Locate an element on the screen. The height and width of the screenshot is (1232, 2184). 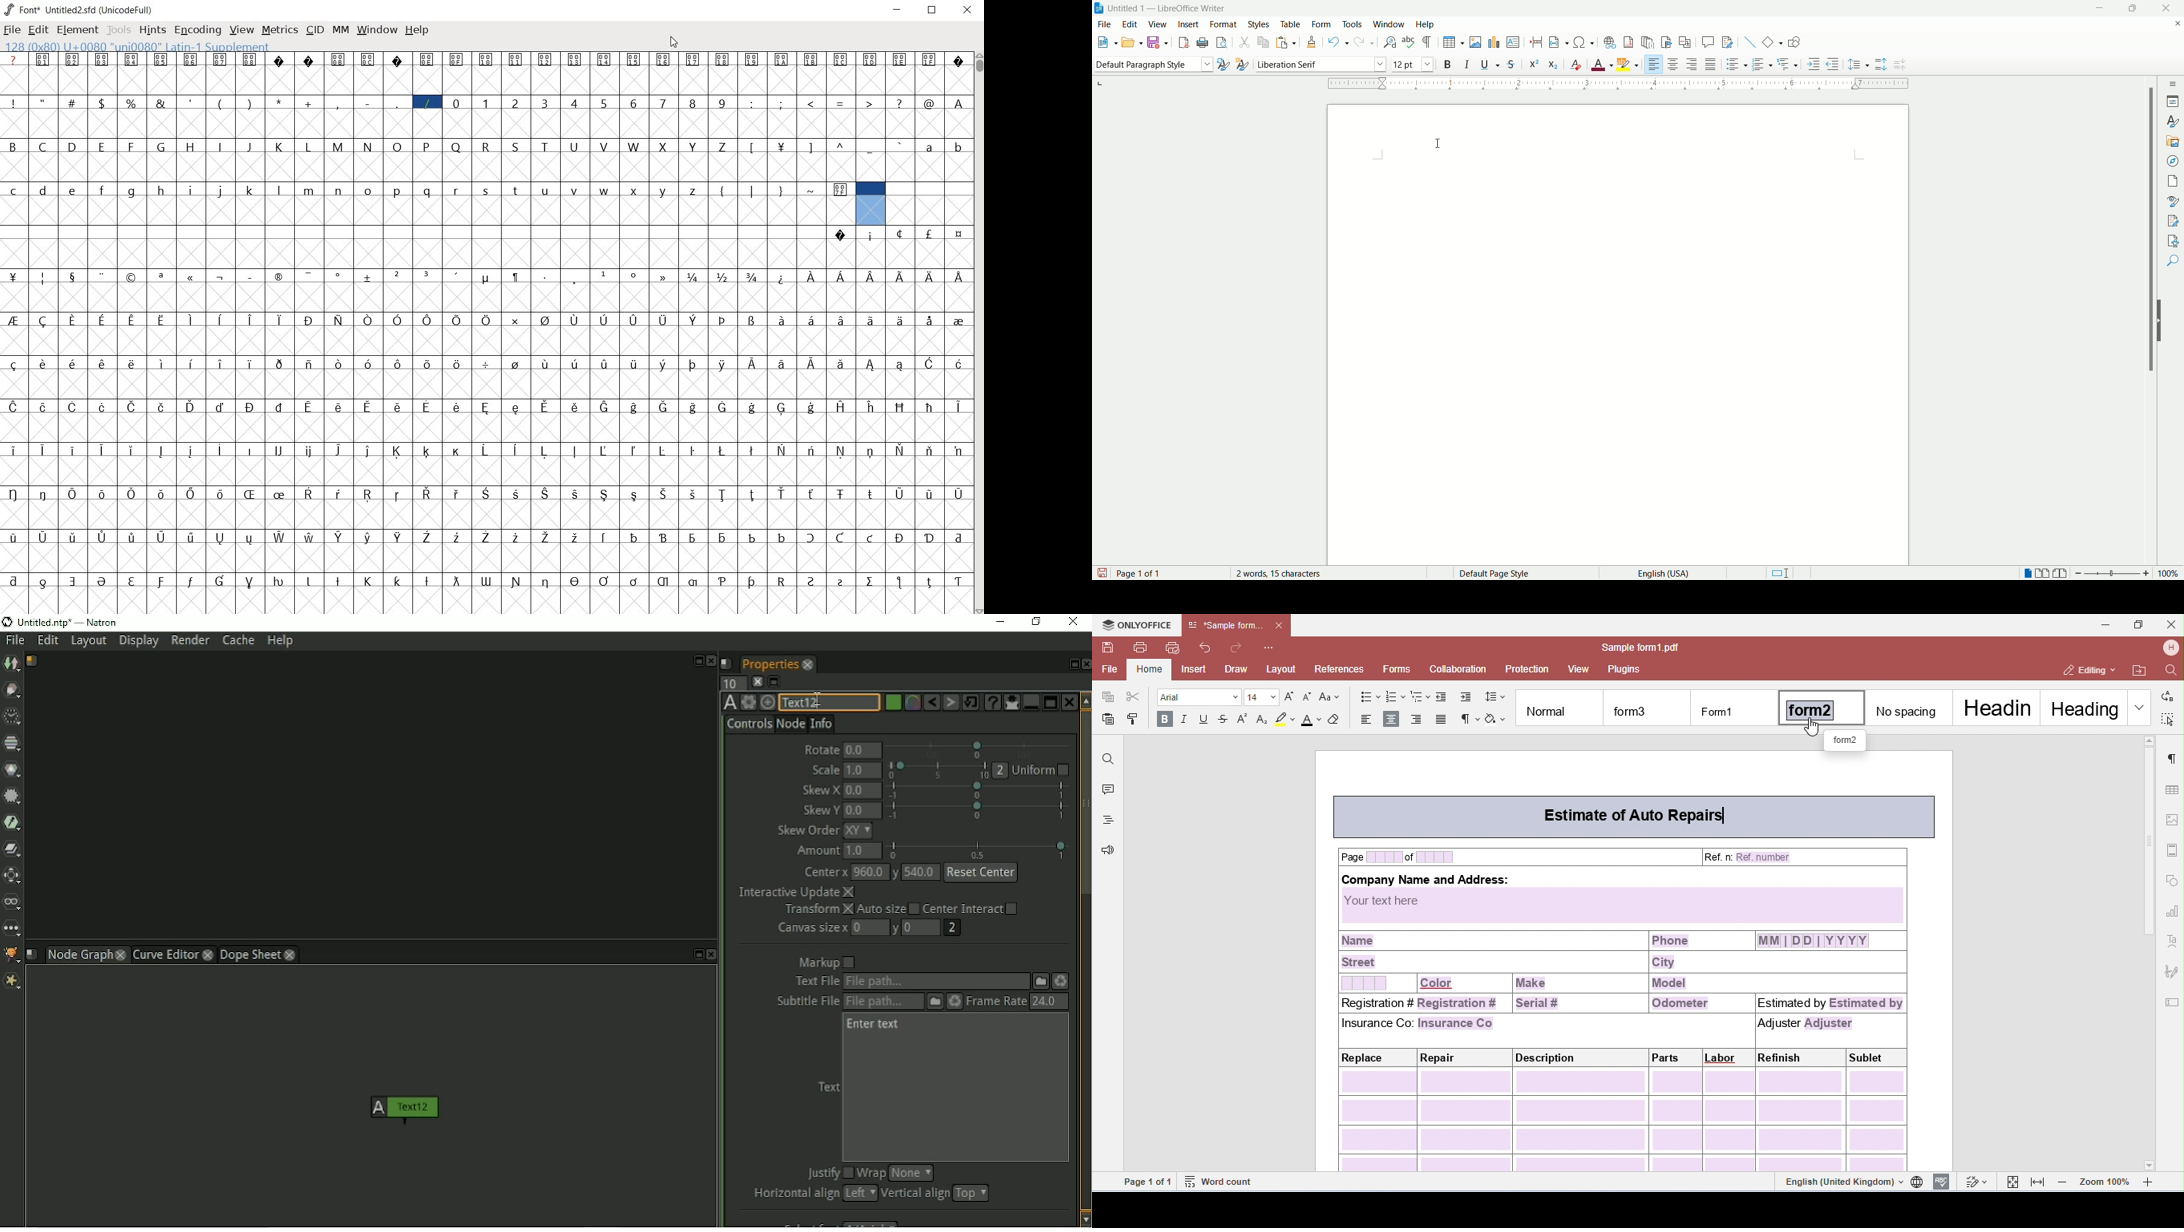
Symbol is located at coordinates (75, 364).